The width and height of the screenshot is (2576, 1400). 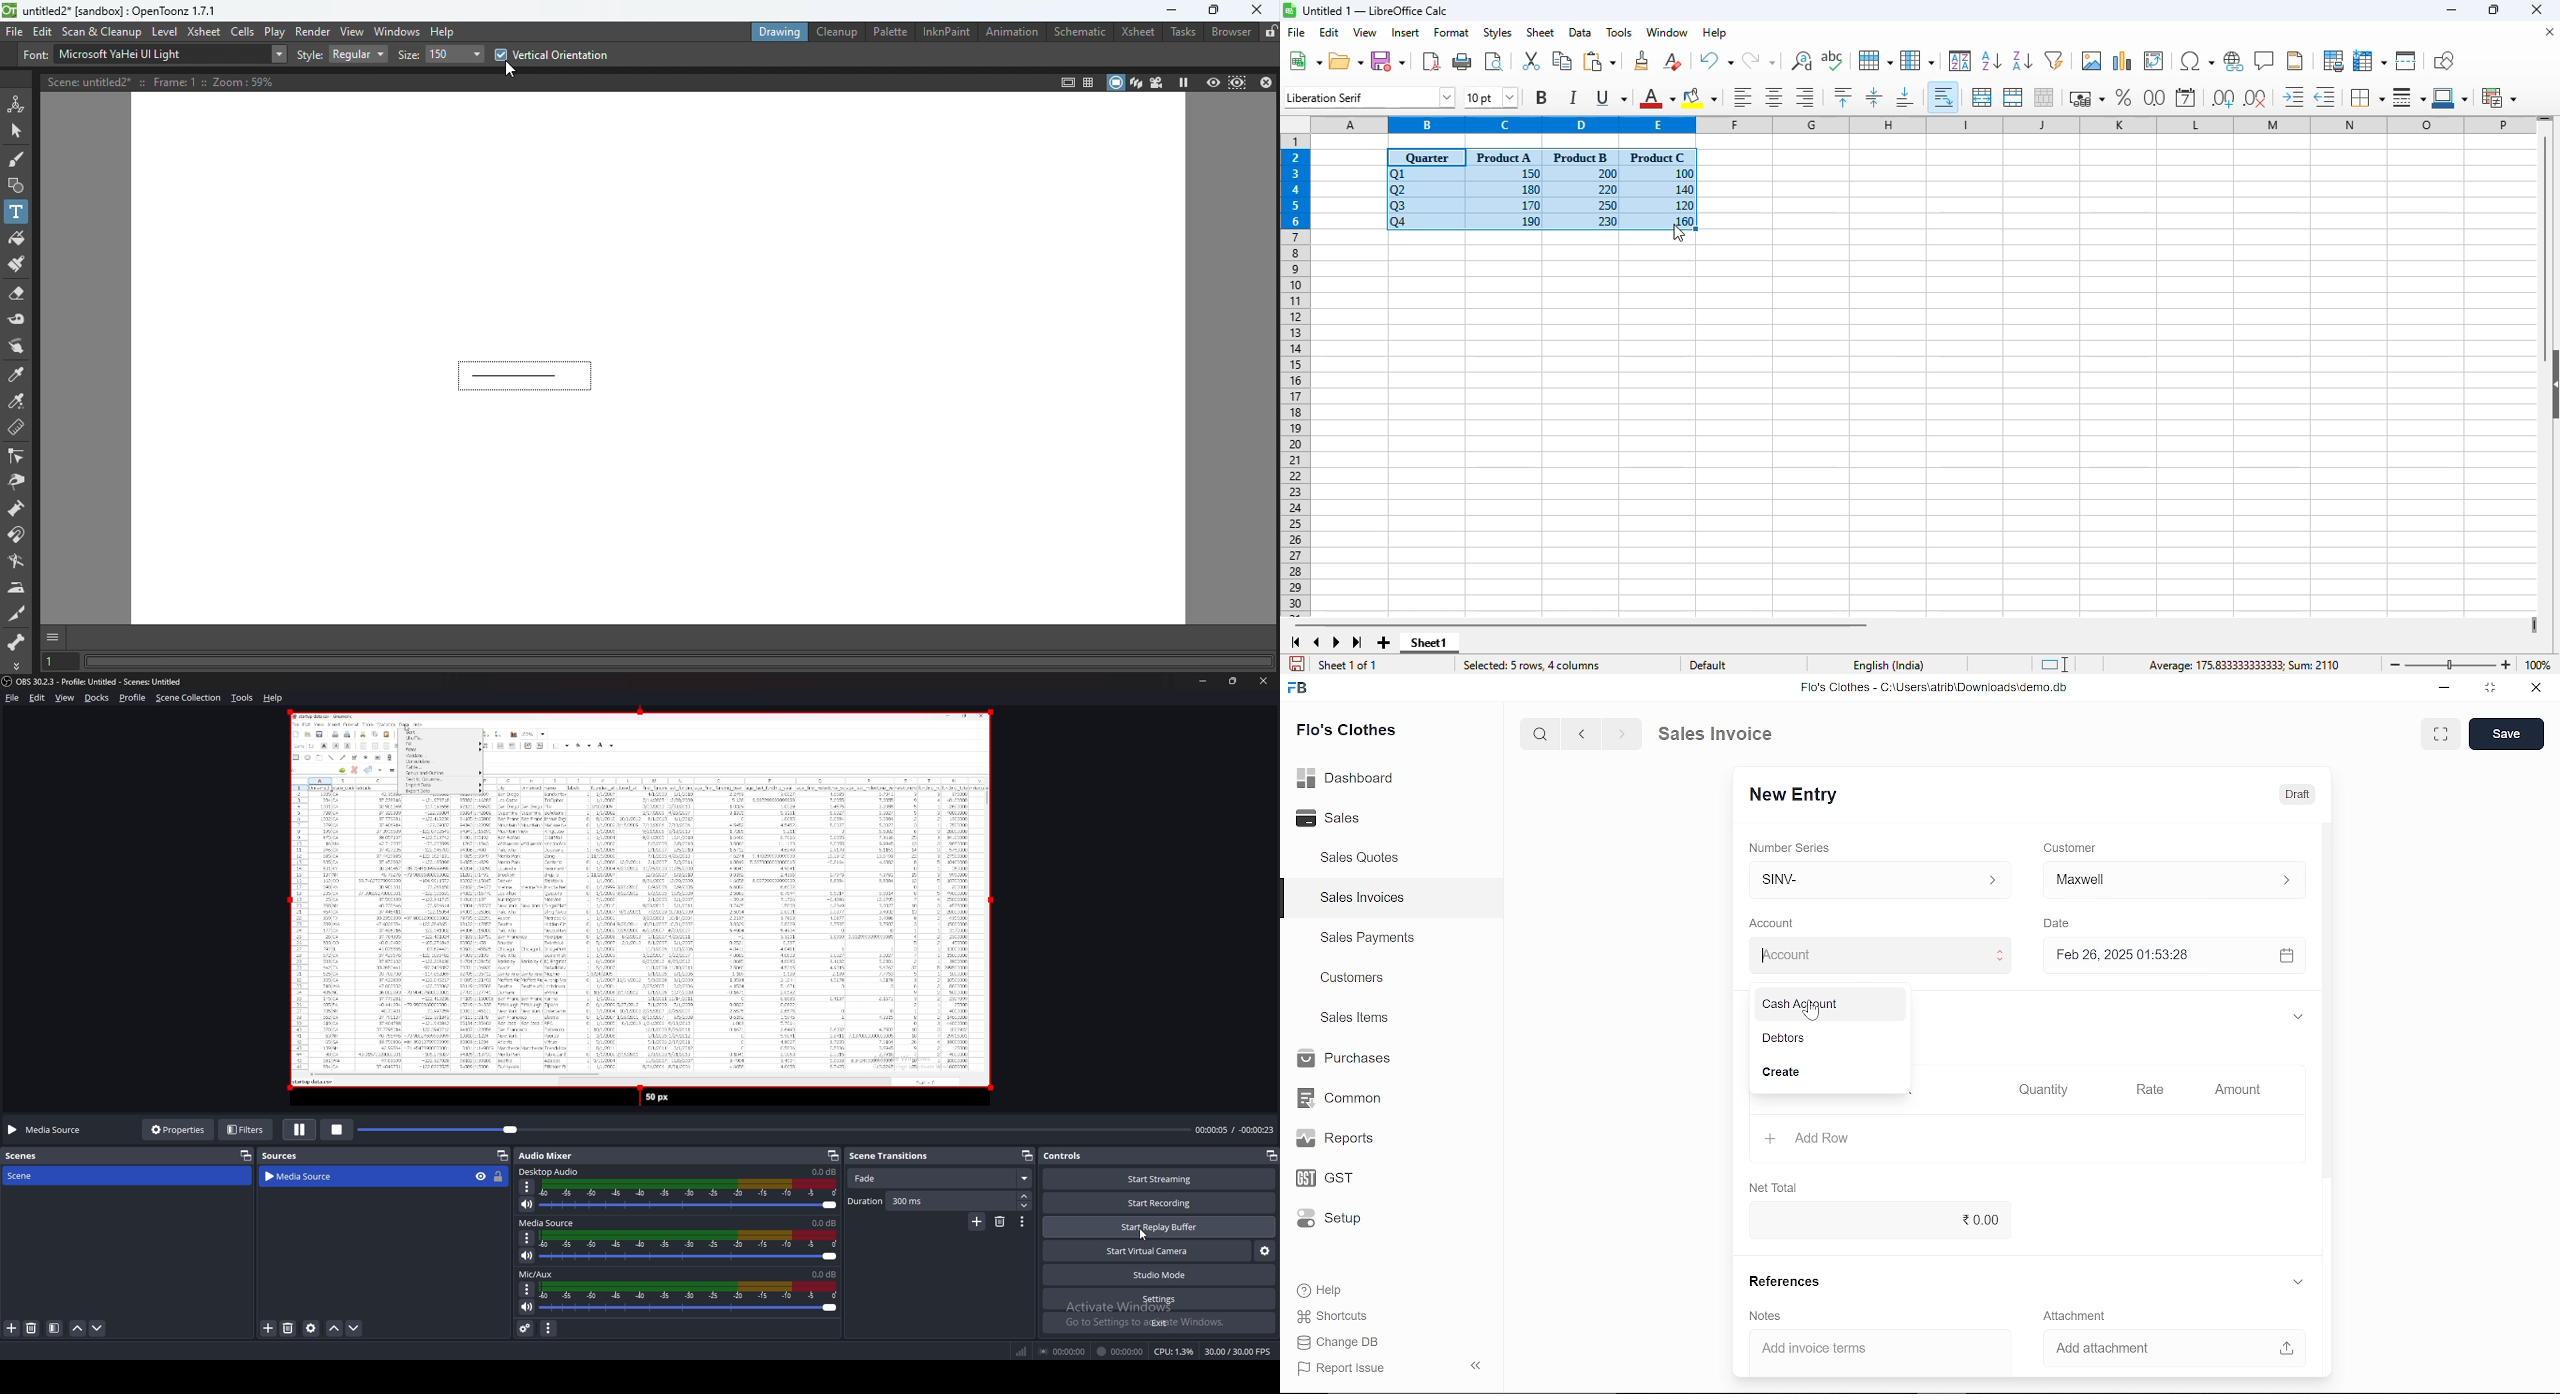 I want to click on seek, so click(x=774, y=1131).